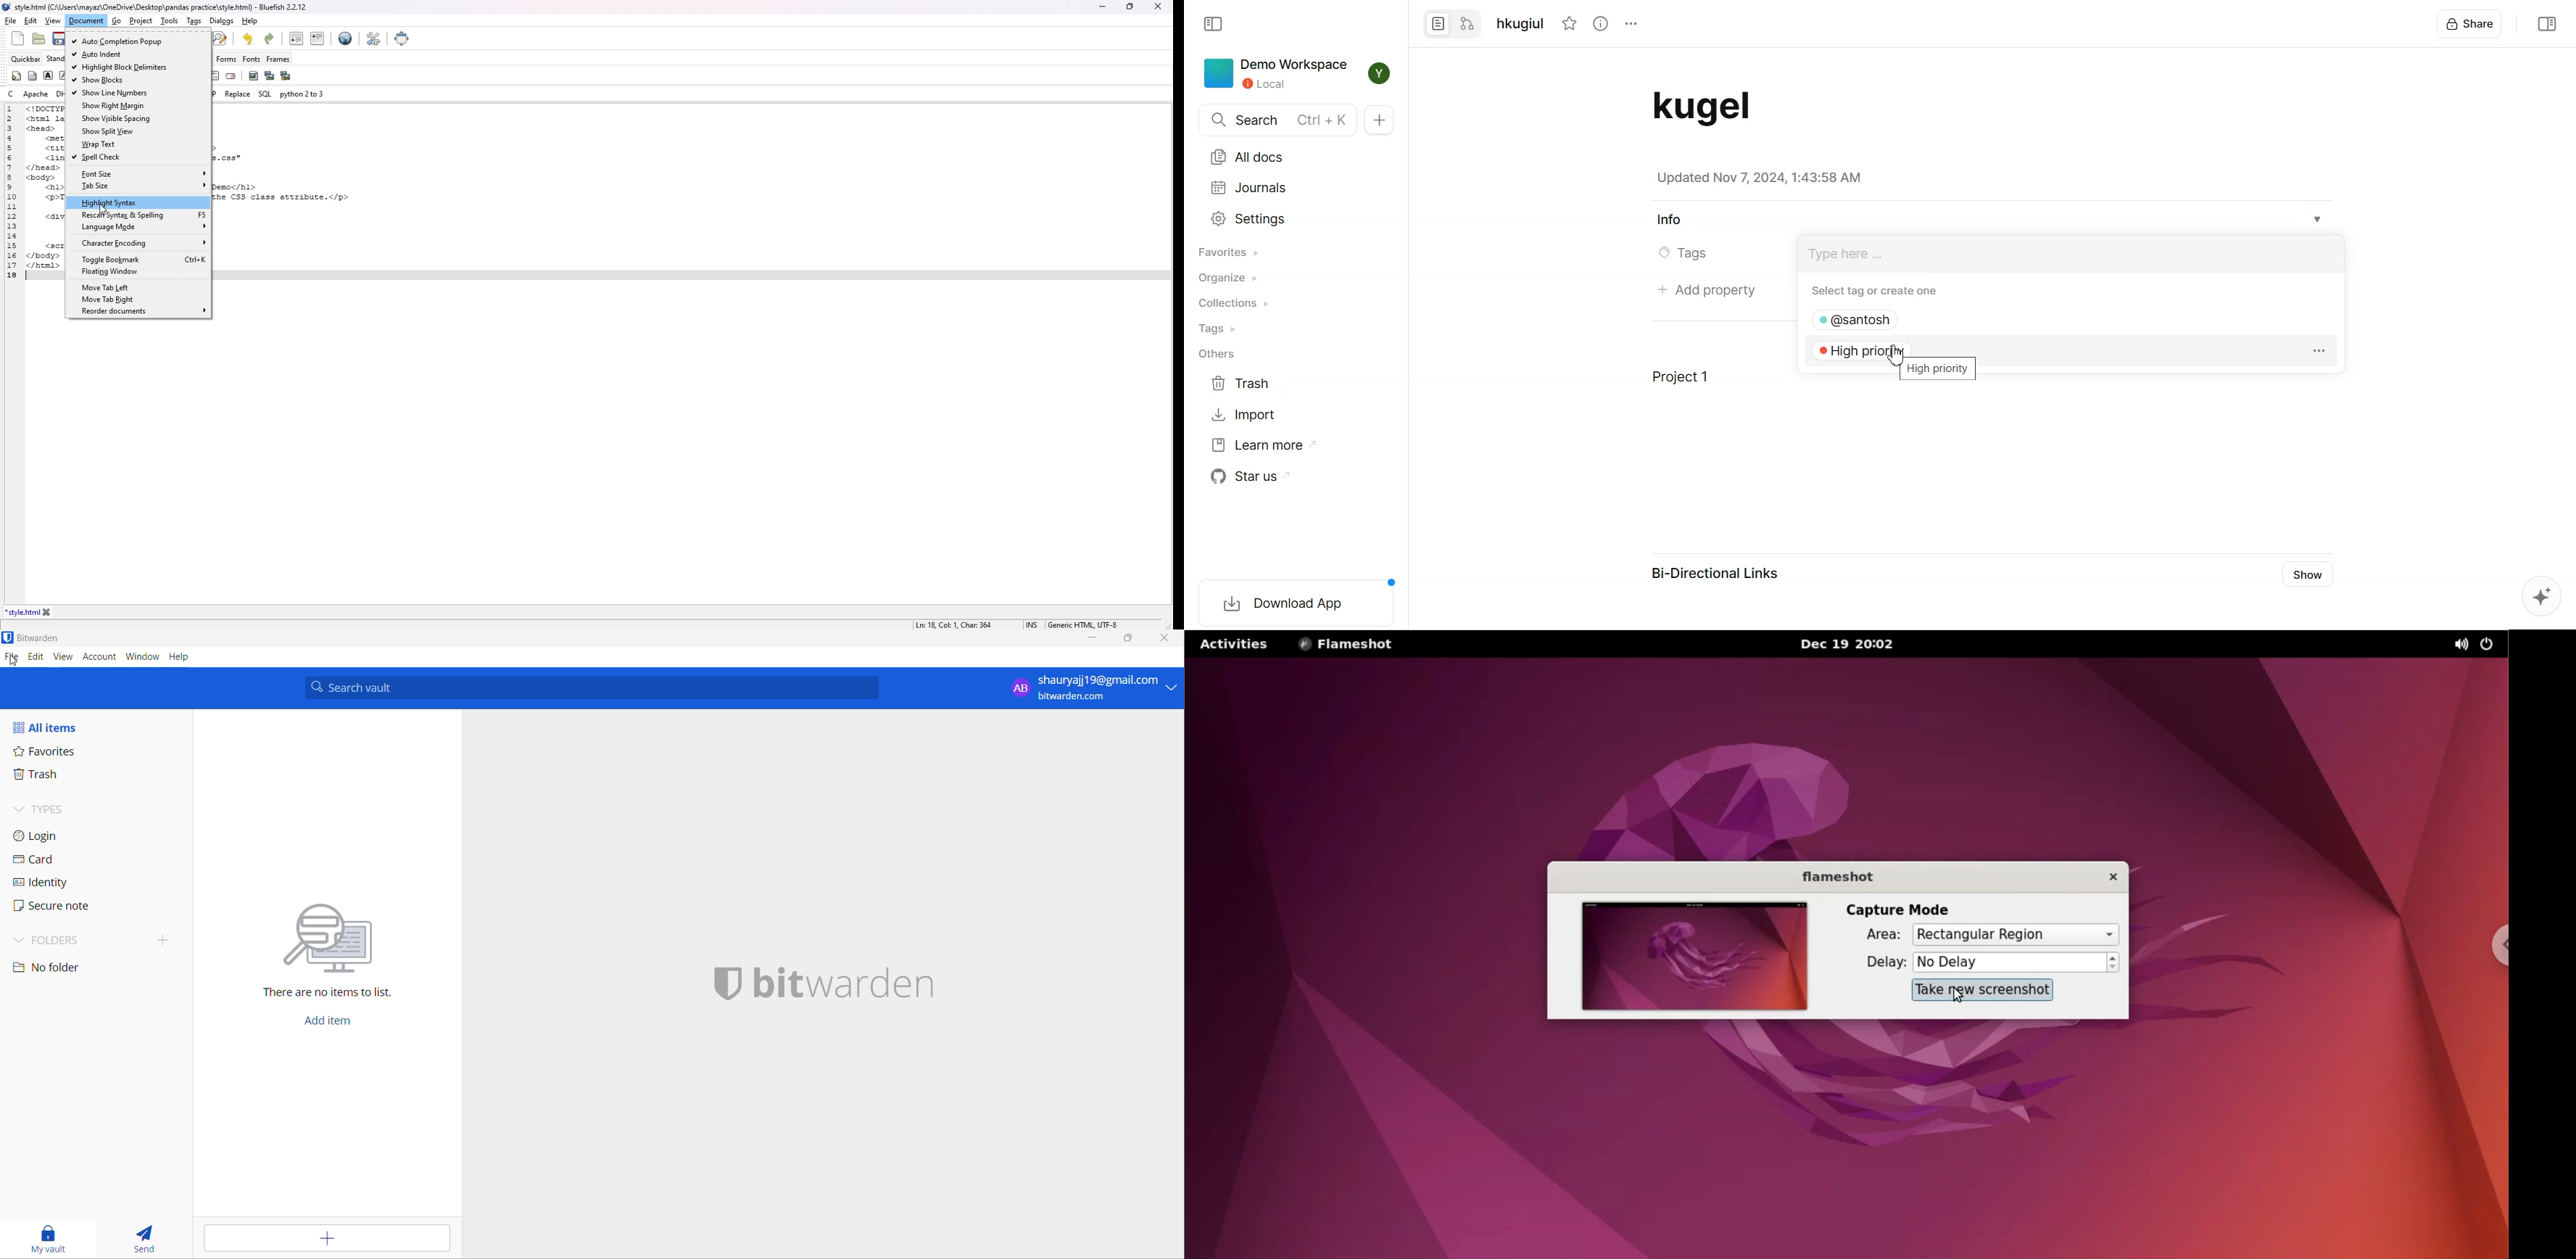  I want to click on trash, so click(53, 775).